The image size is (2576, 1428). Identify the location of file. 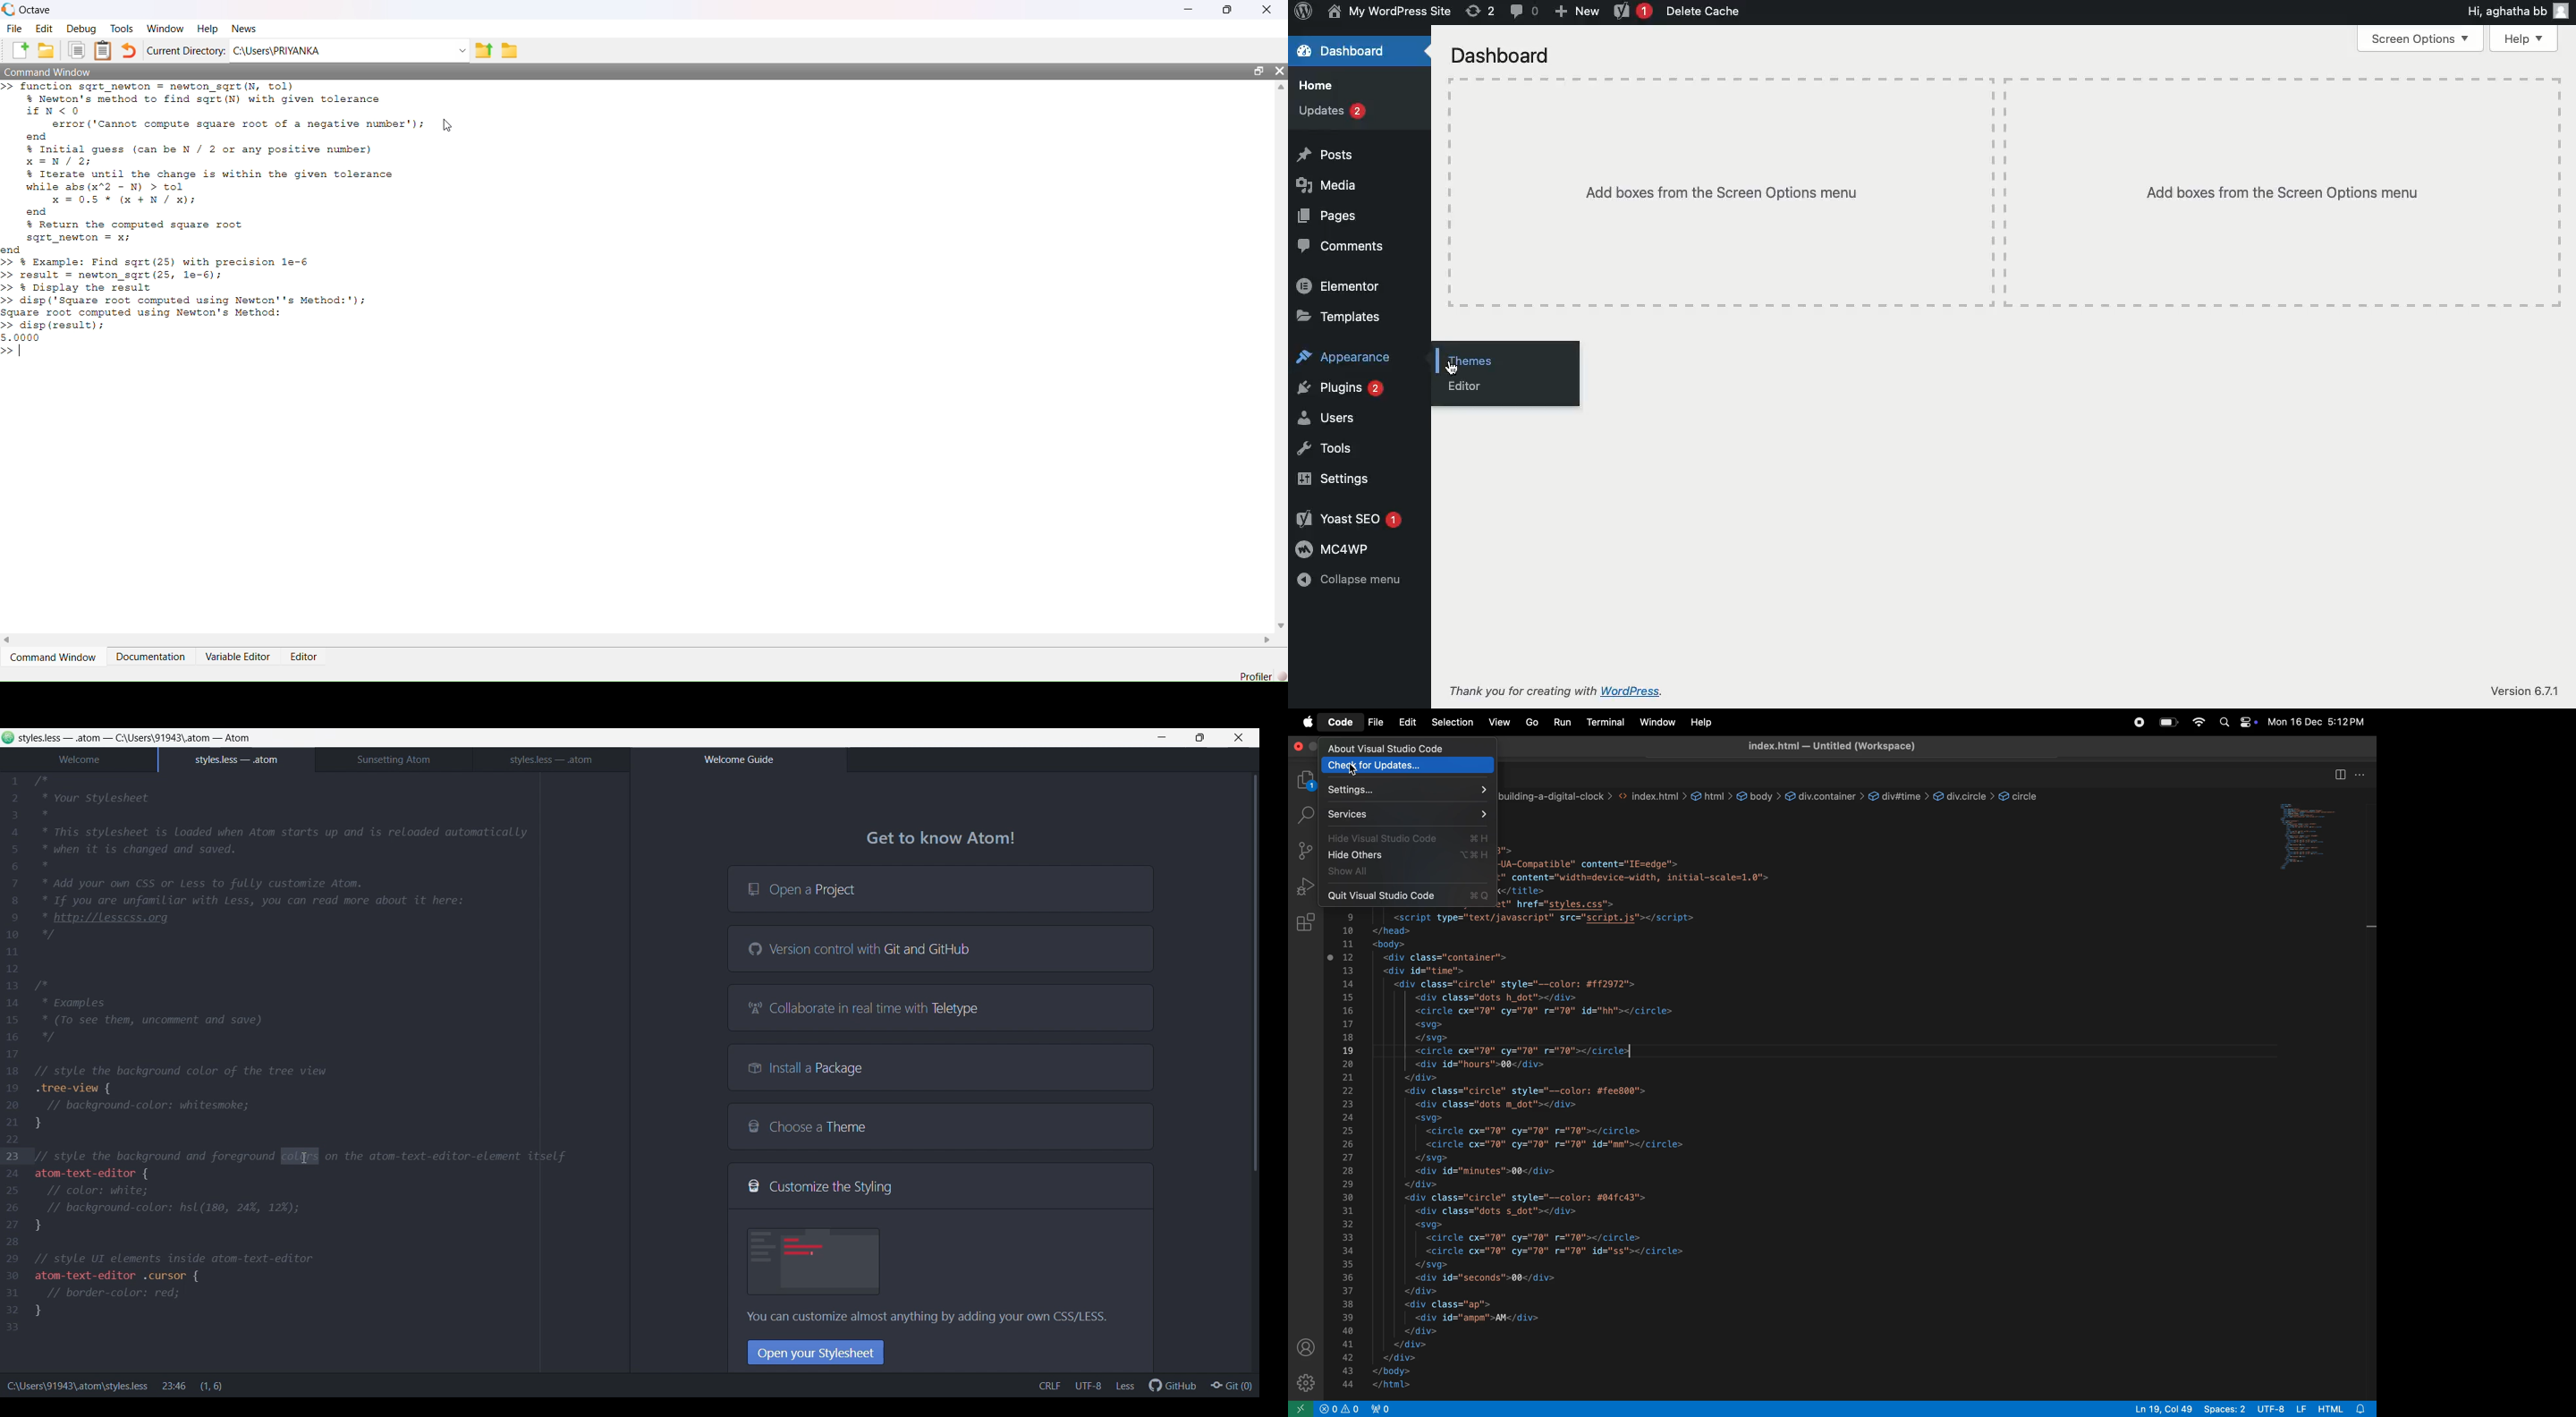
(1372, 723).